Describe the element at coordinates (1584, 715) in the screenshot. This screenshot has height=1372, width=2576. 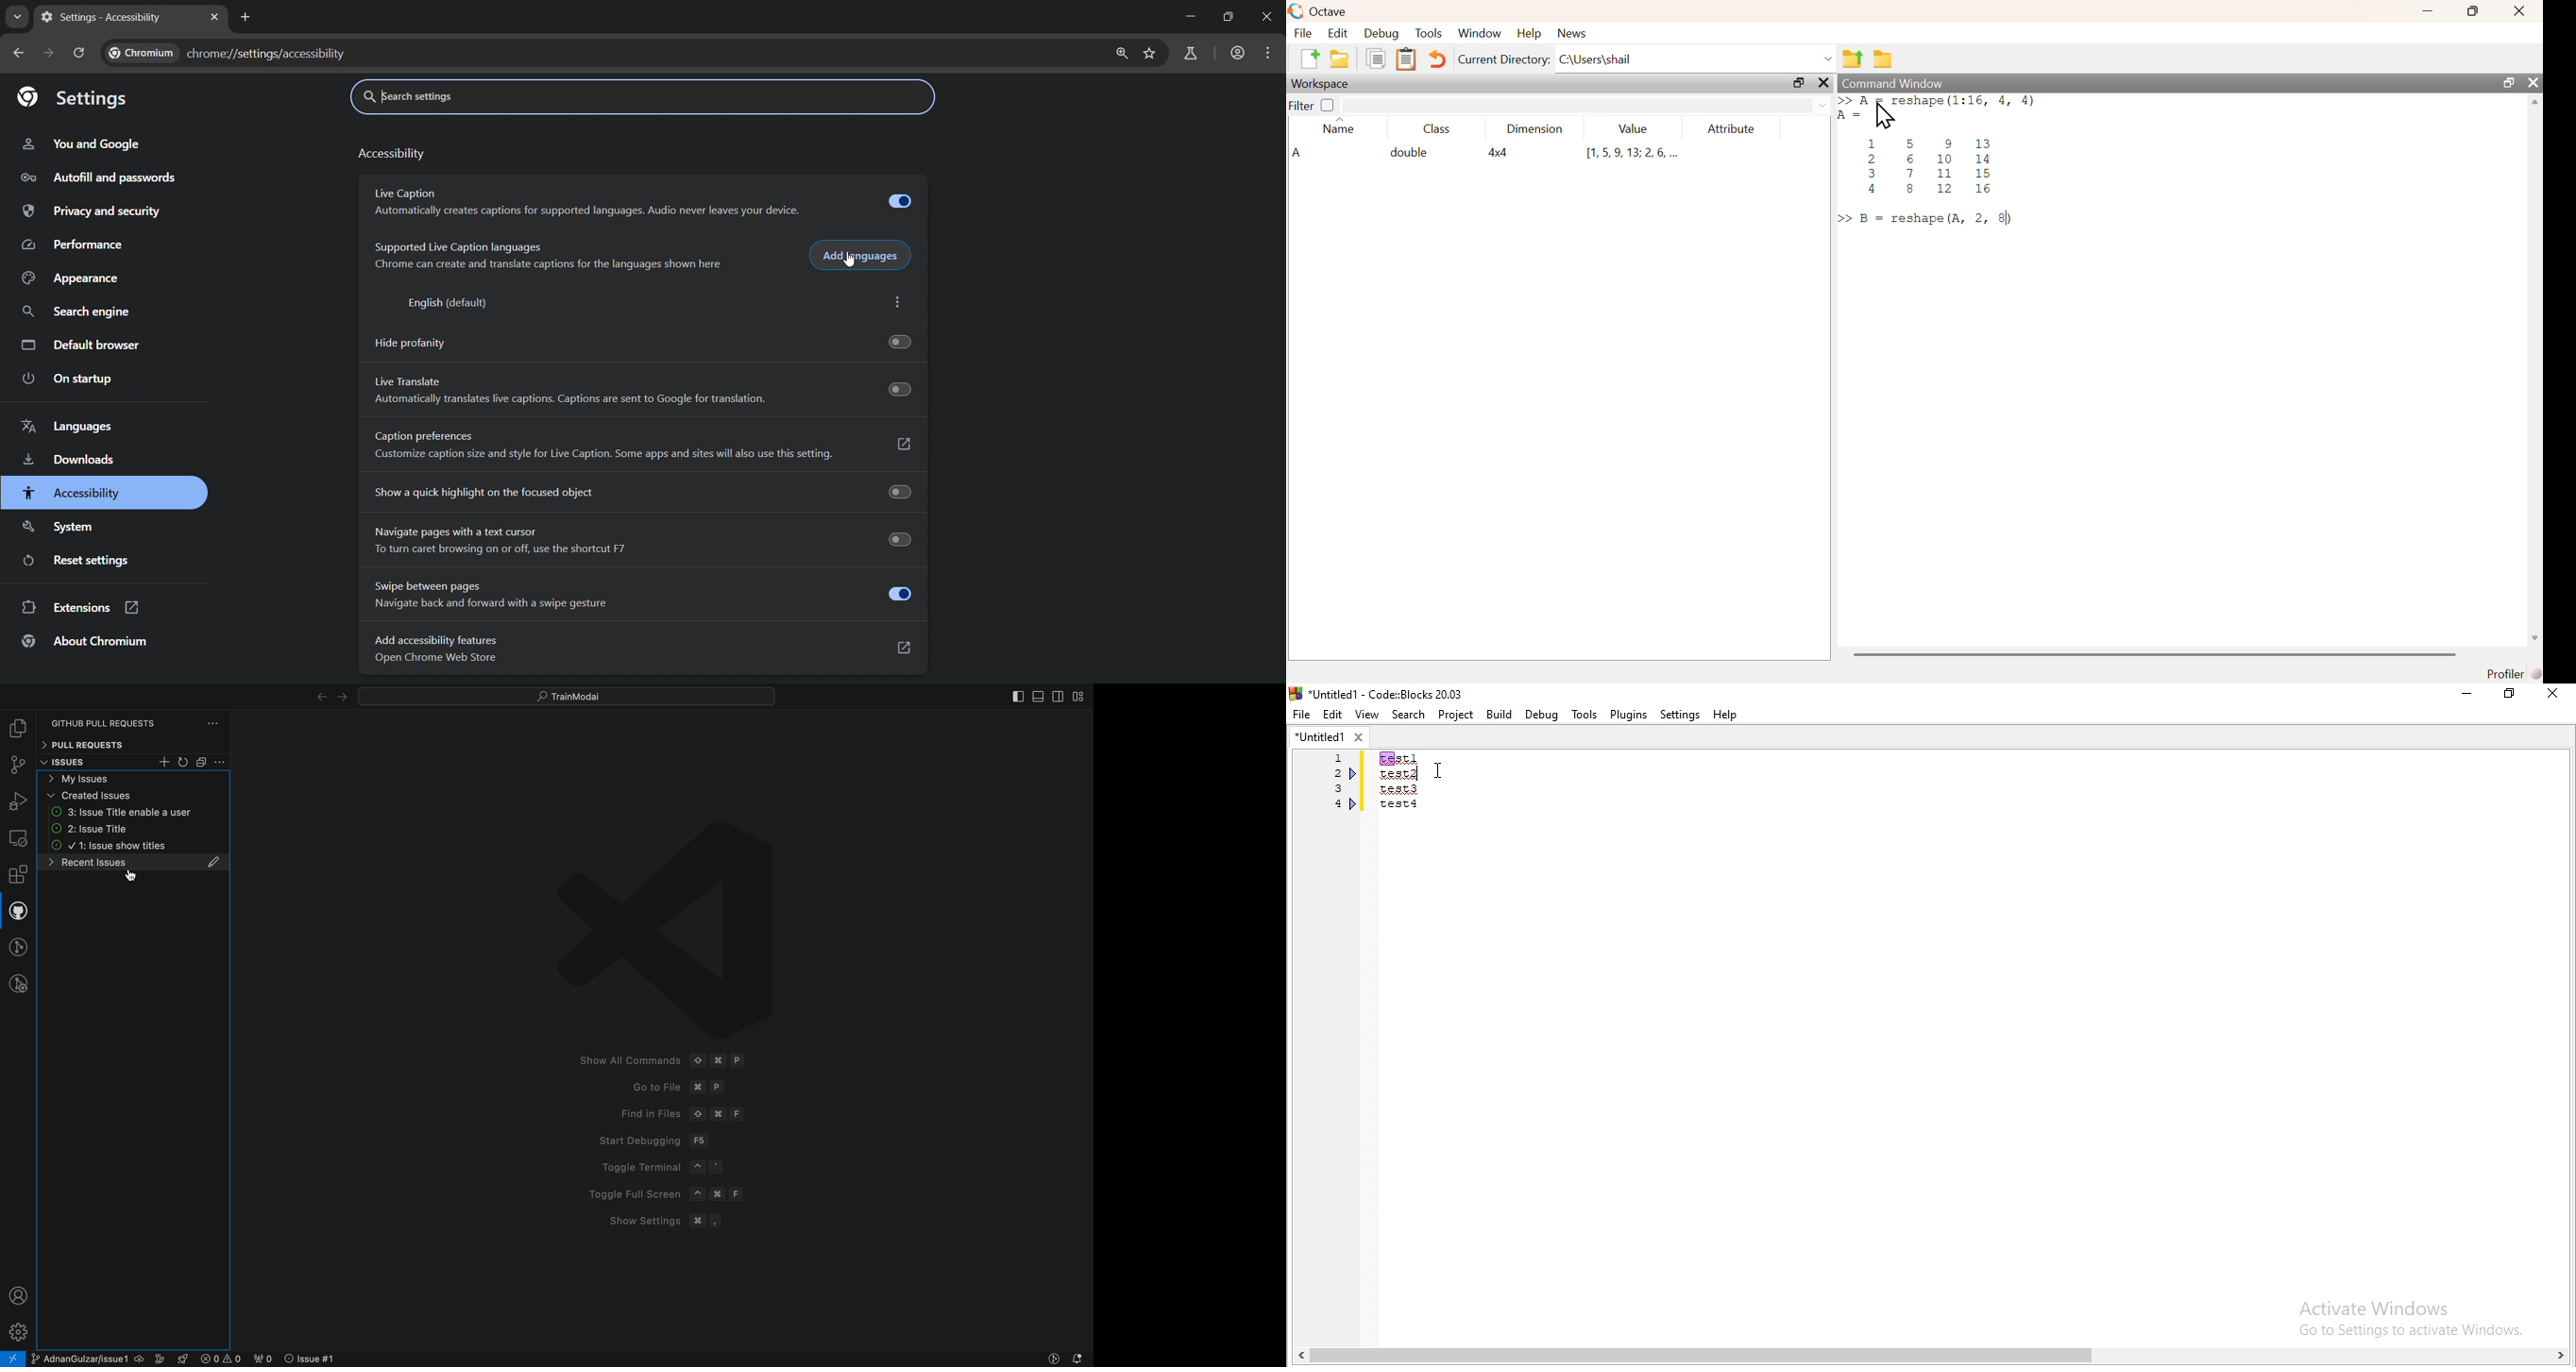
I see `Tools ` at that location.